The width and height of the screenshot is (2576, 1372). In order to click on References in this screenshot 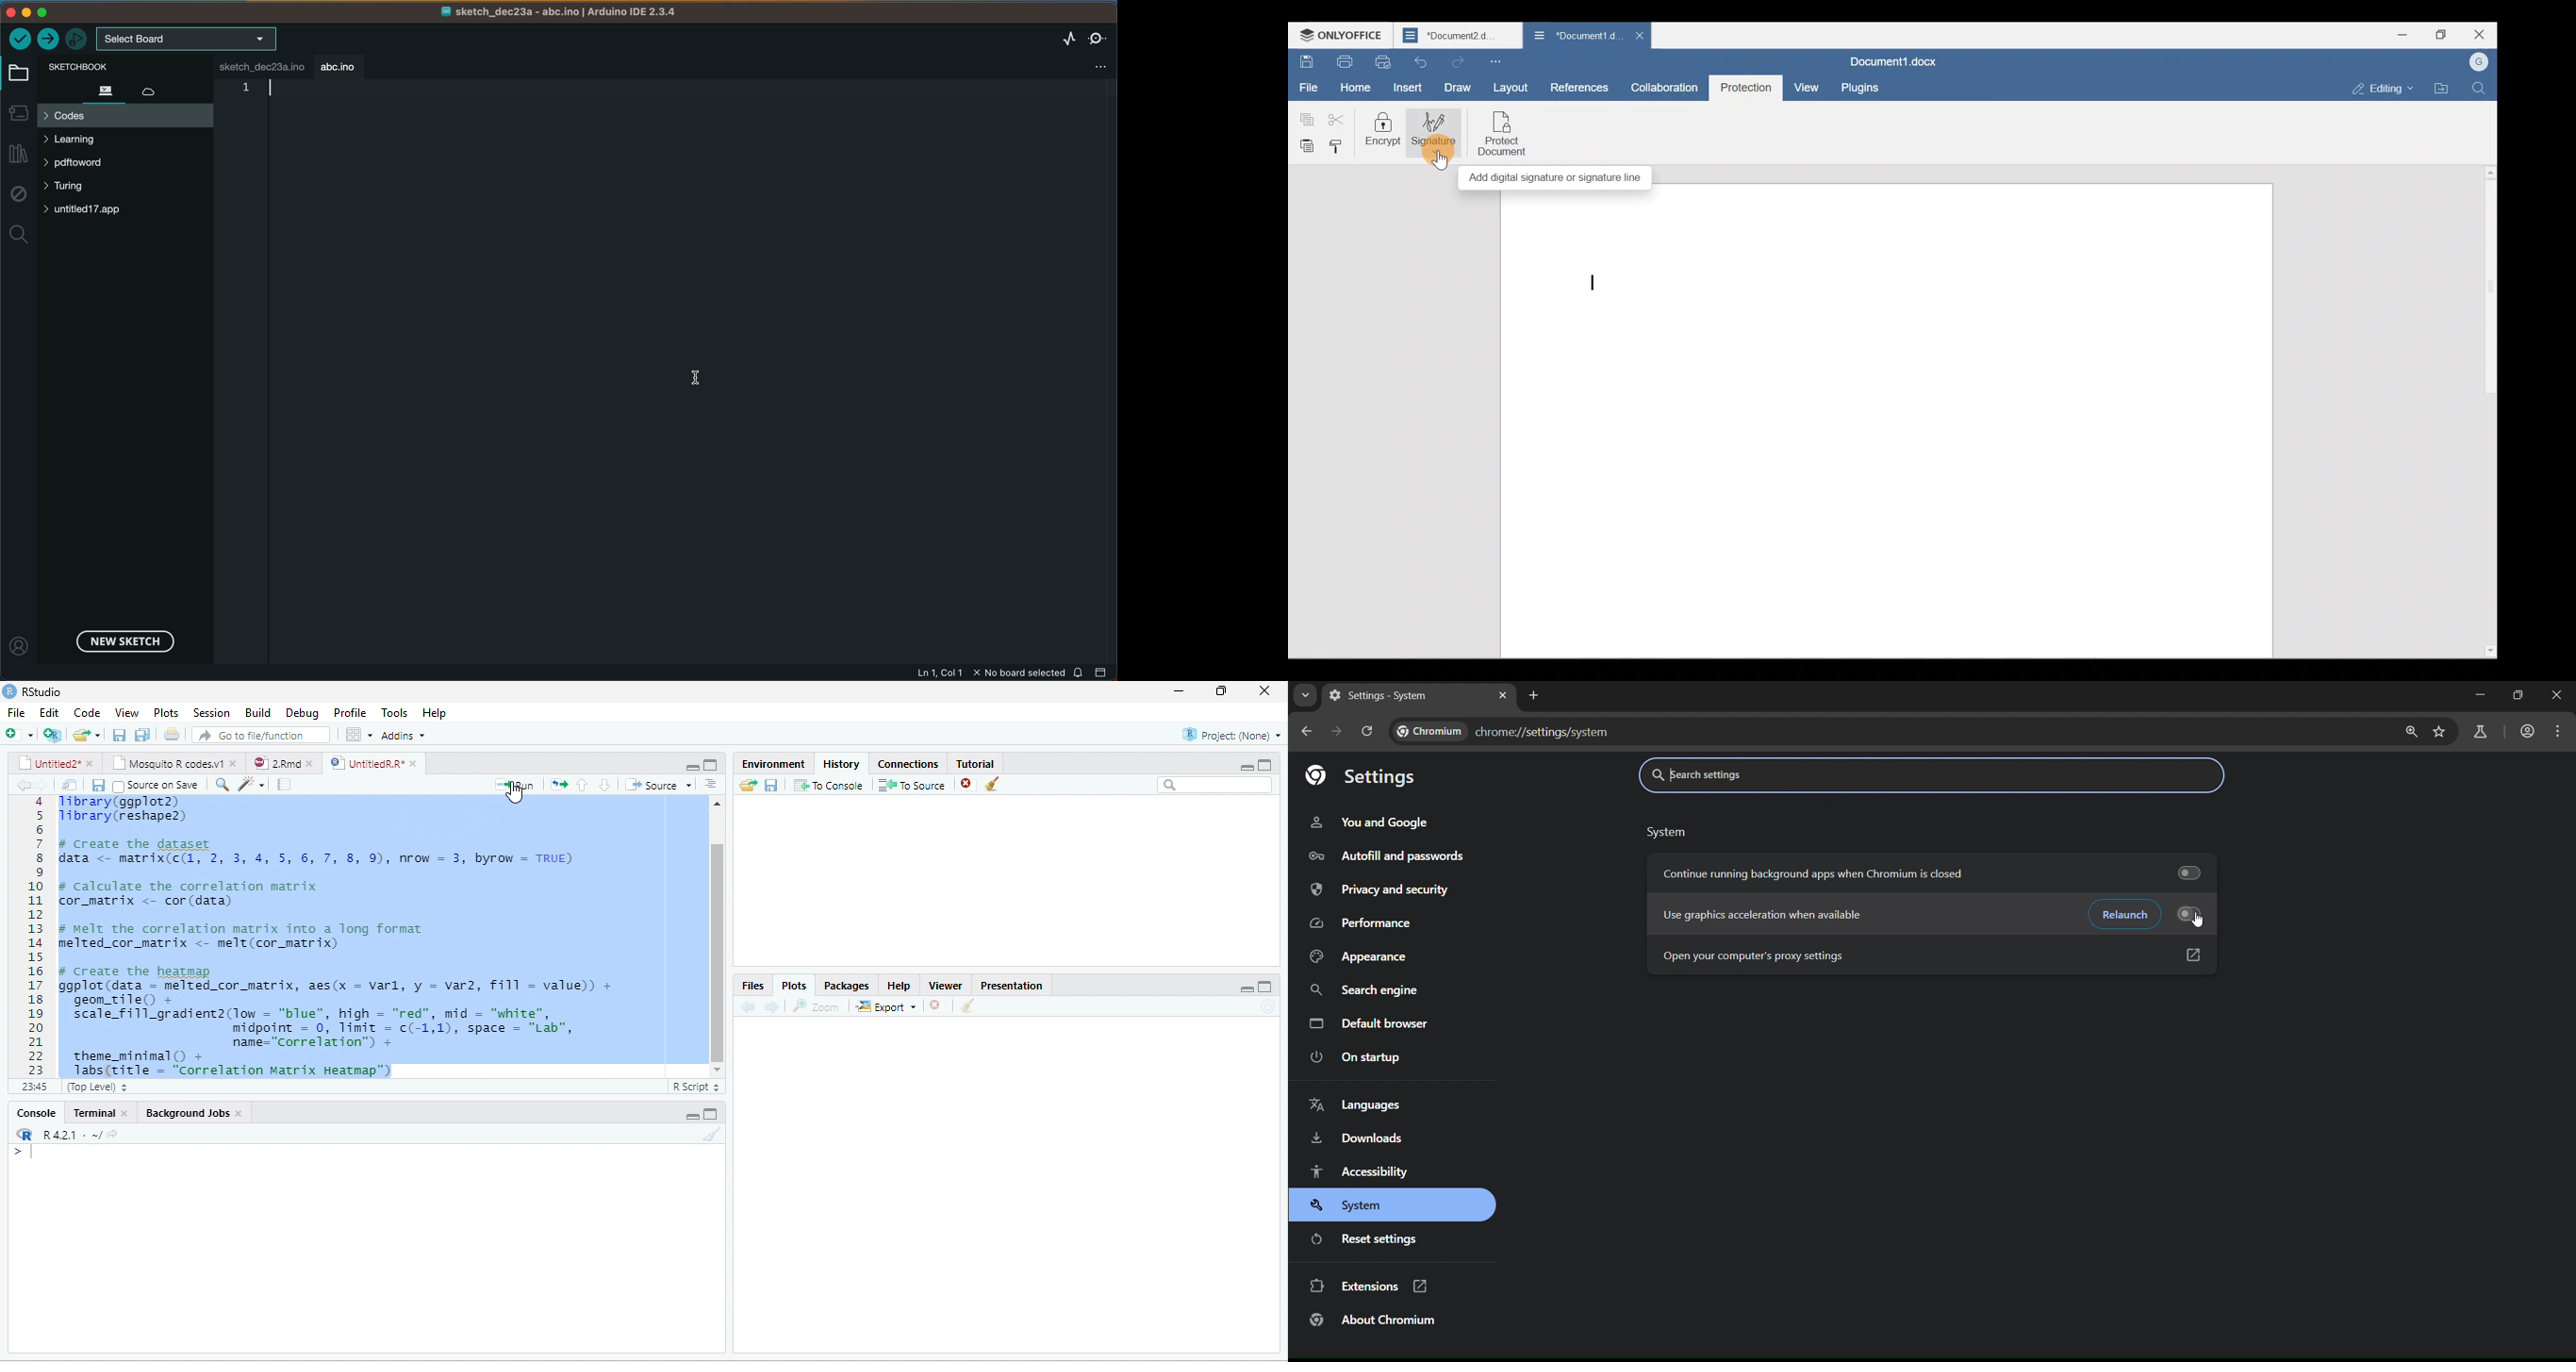, I will do `click(1579, 87)`.